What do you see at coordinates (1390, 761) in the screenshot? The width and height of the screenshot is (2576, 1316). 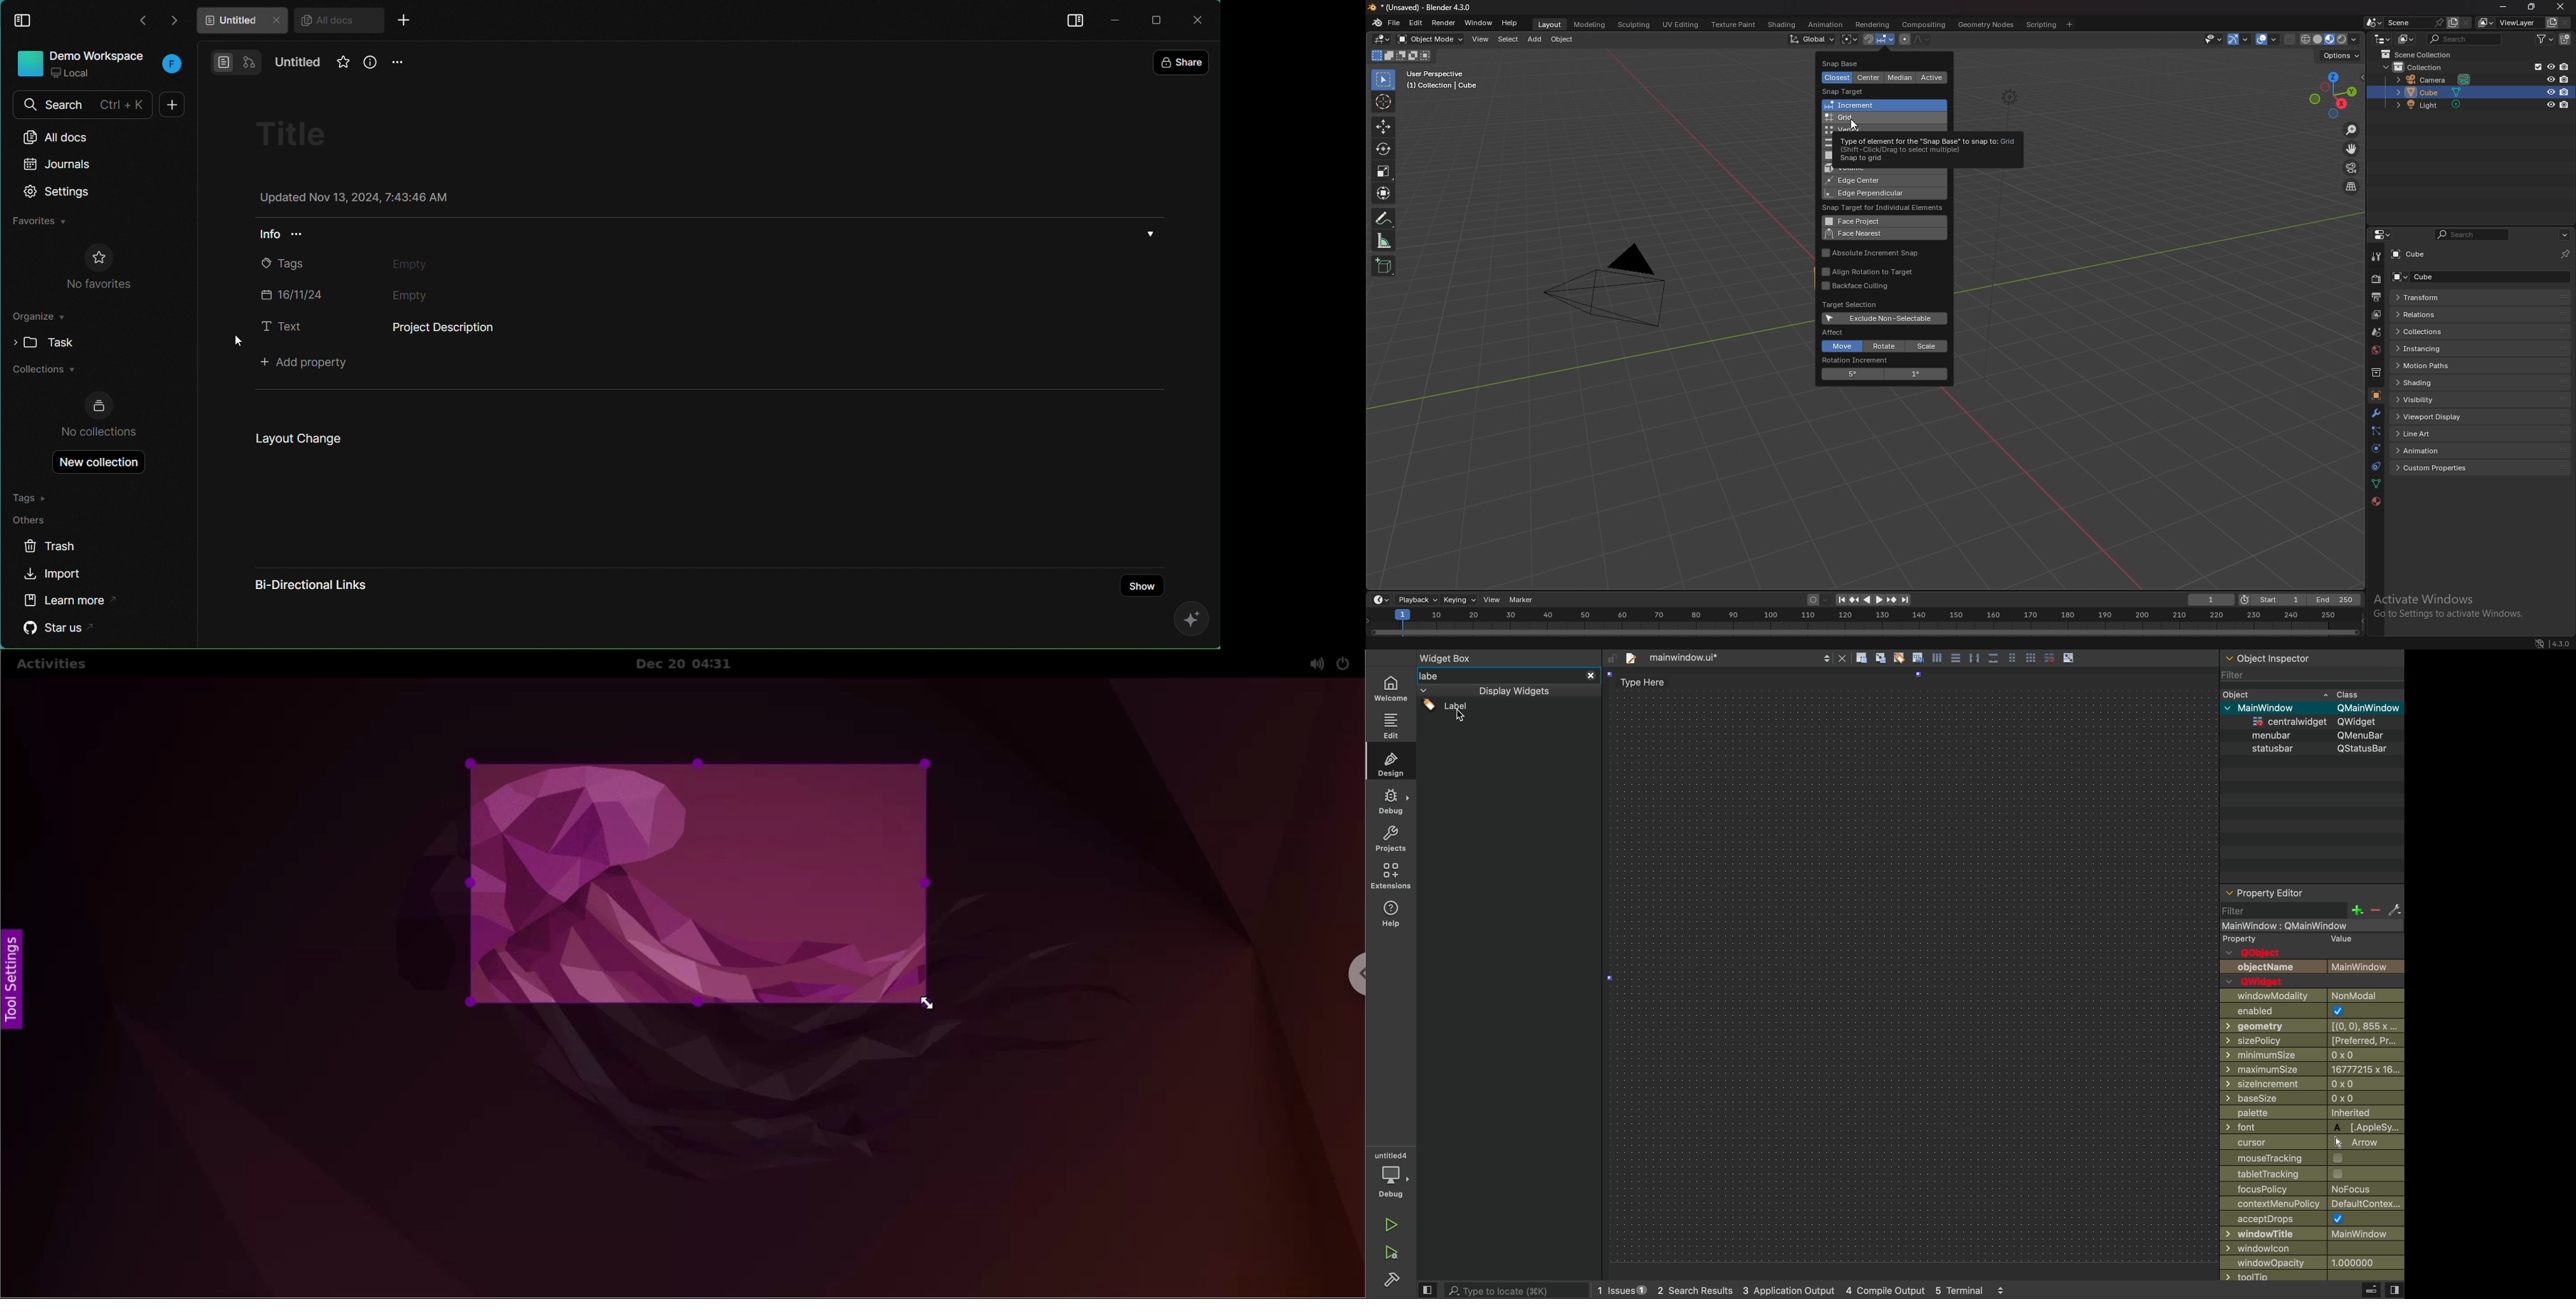 I see `design` at bounding box center [1390, 761].